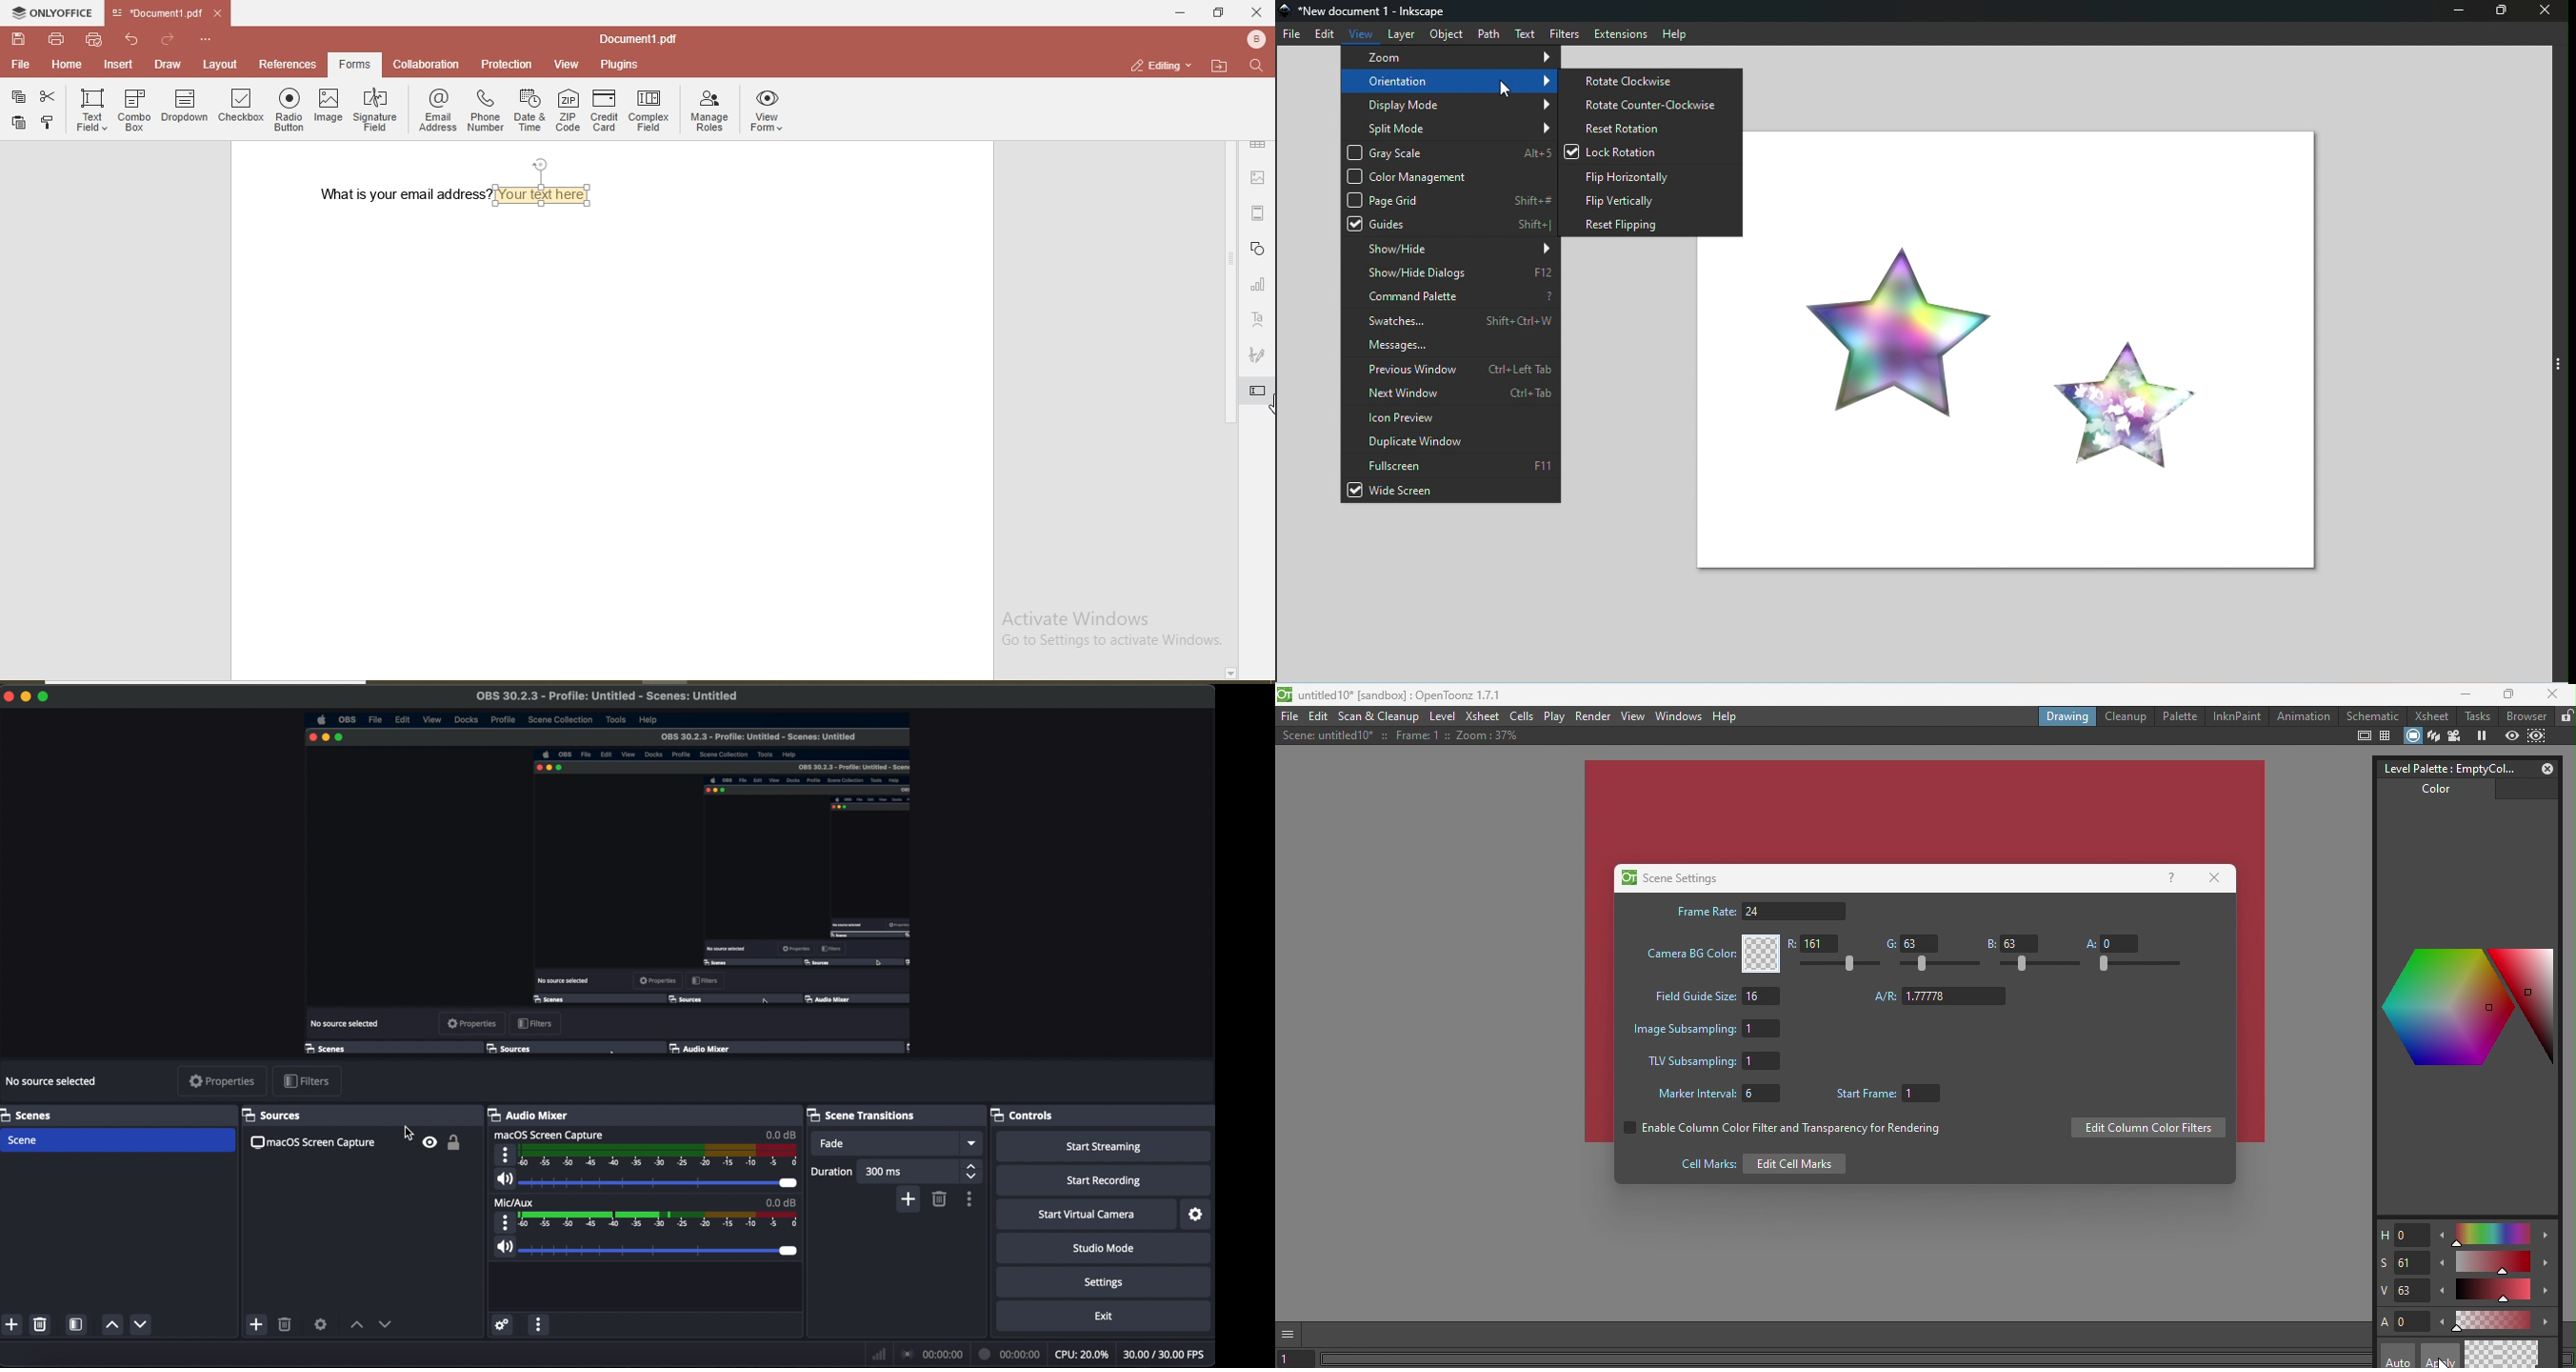 This screenshot has height=1372, width=2576. I want to click on add configurable transition, so click(908, 1199).